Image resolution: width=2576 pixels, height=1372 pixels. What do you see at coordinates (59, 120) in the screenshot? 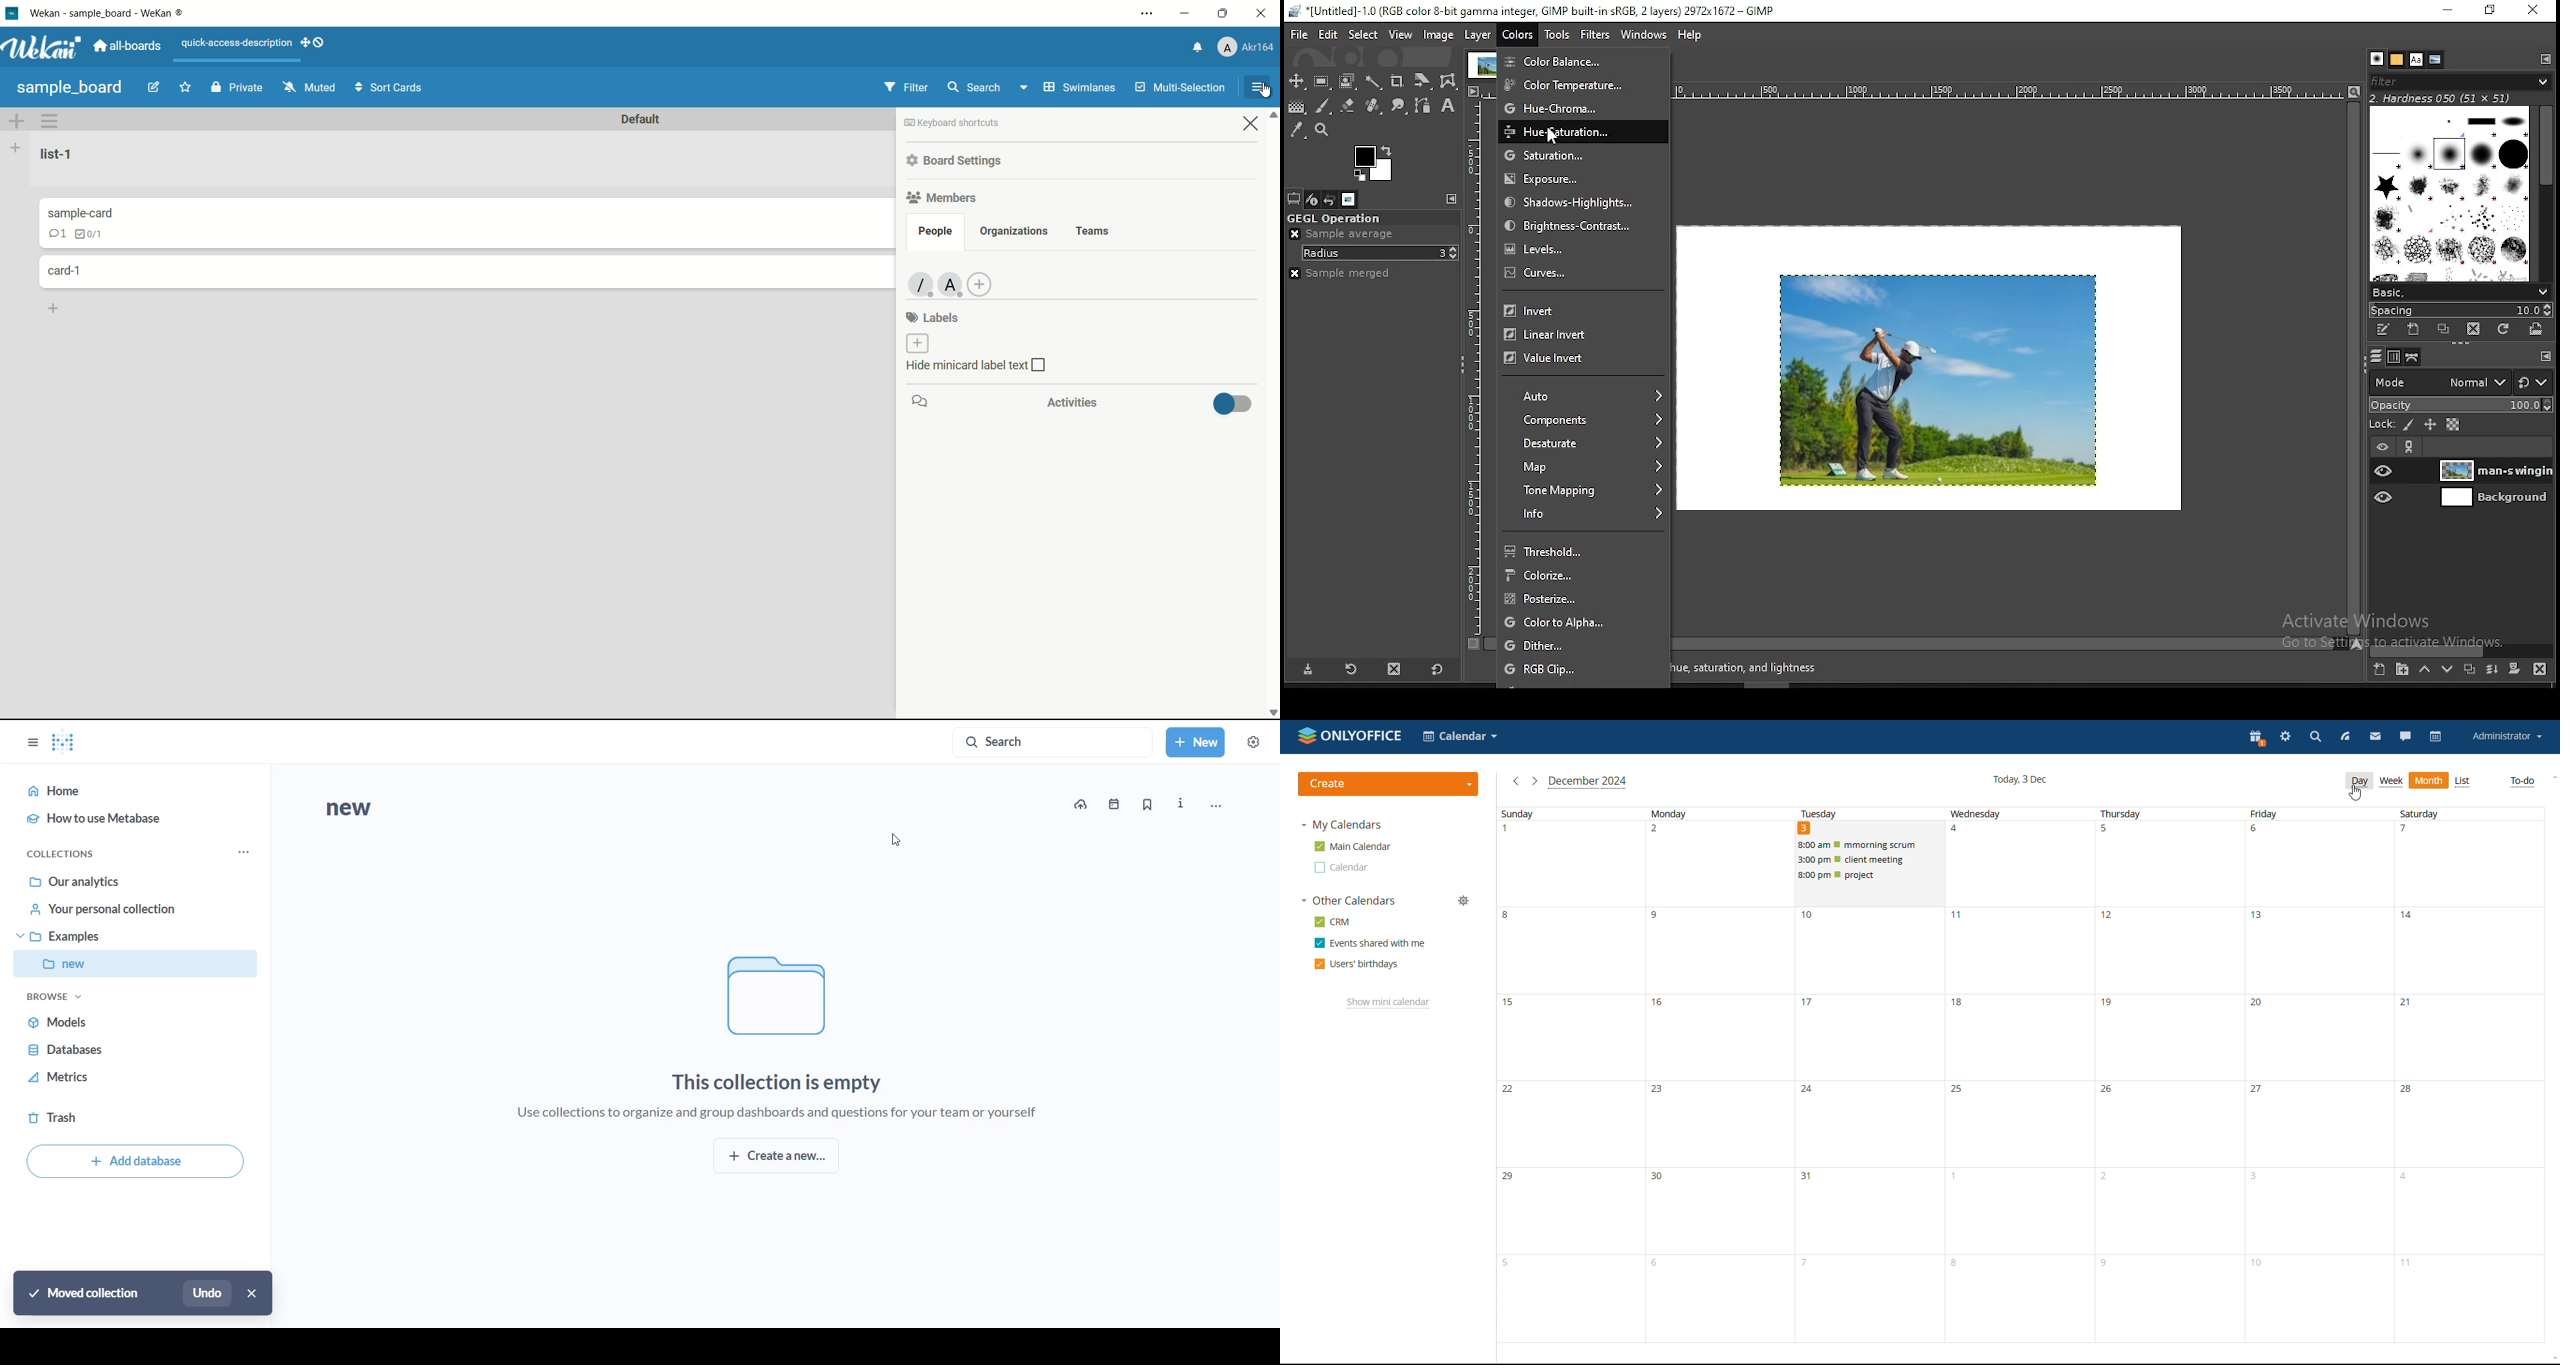
I see `sidebar` at bounding box center [59, 120].